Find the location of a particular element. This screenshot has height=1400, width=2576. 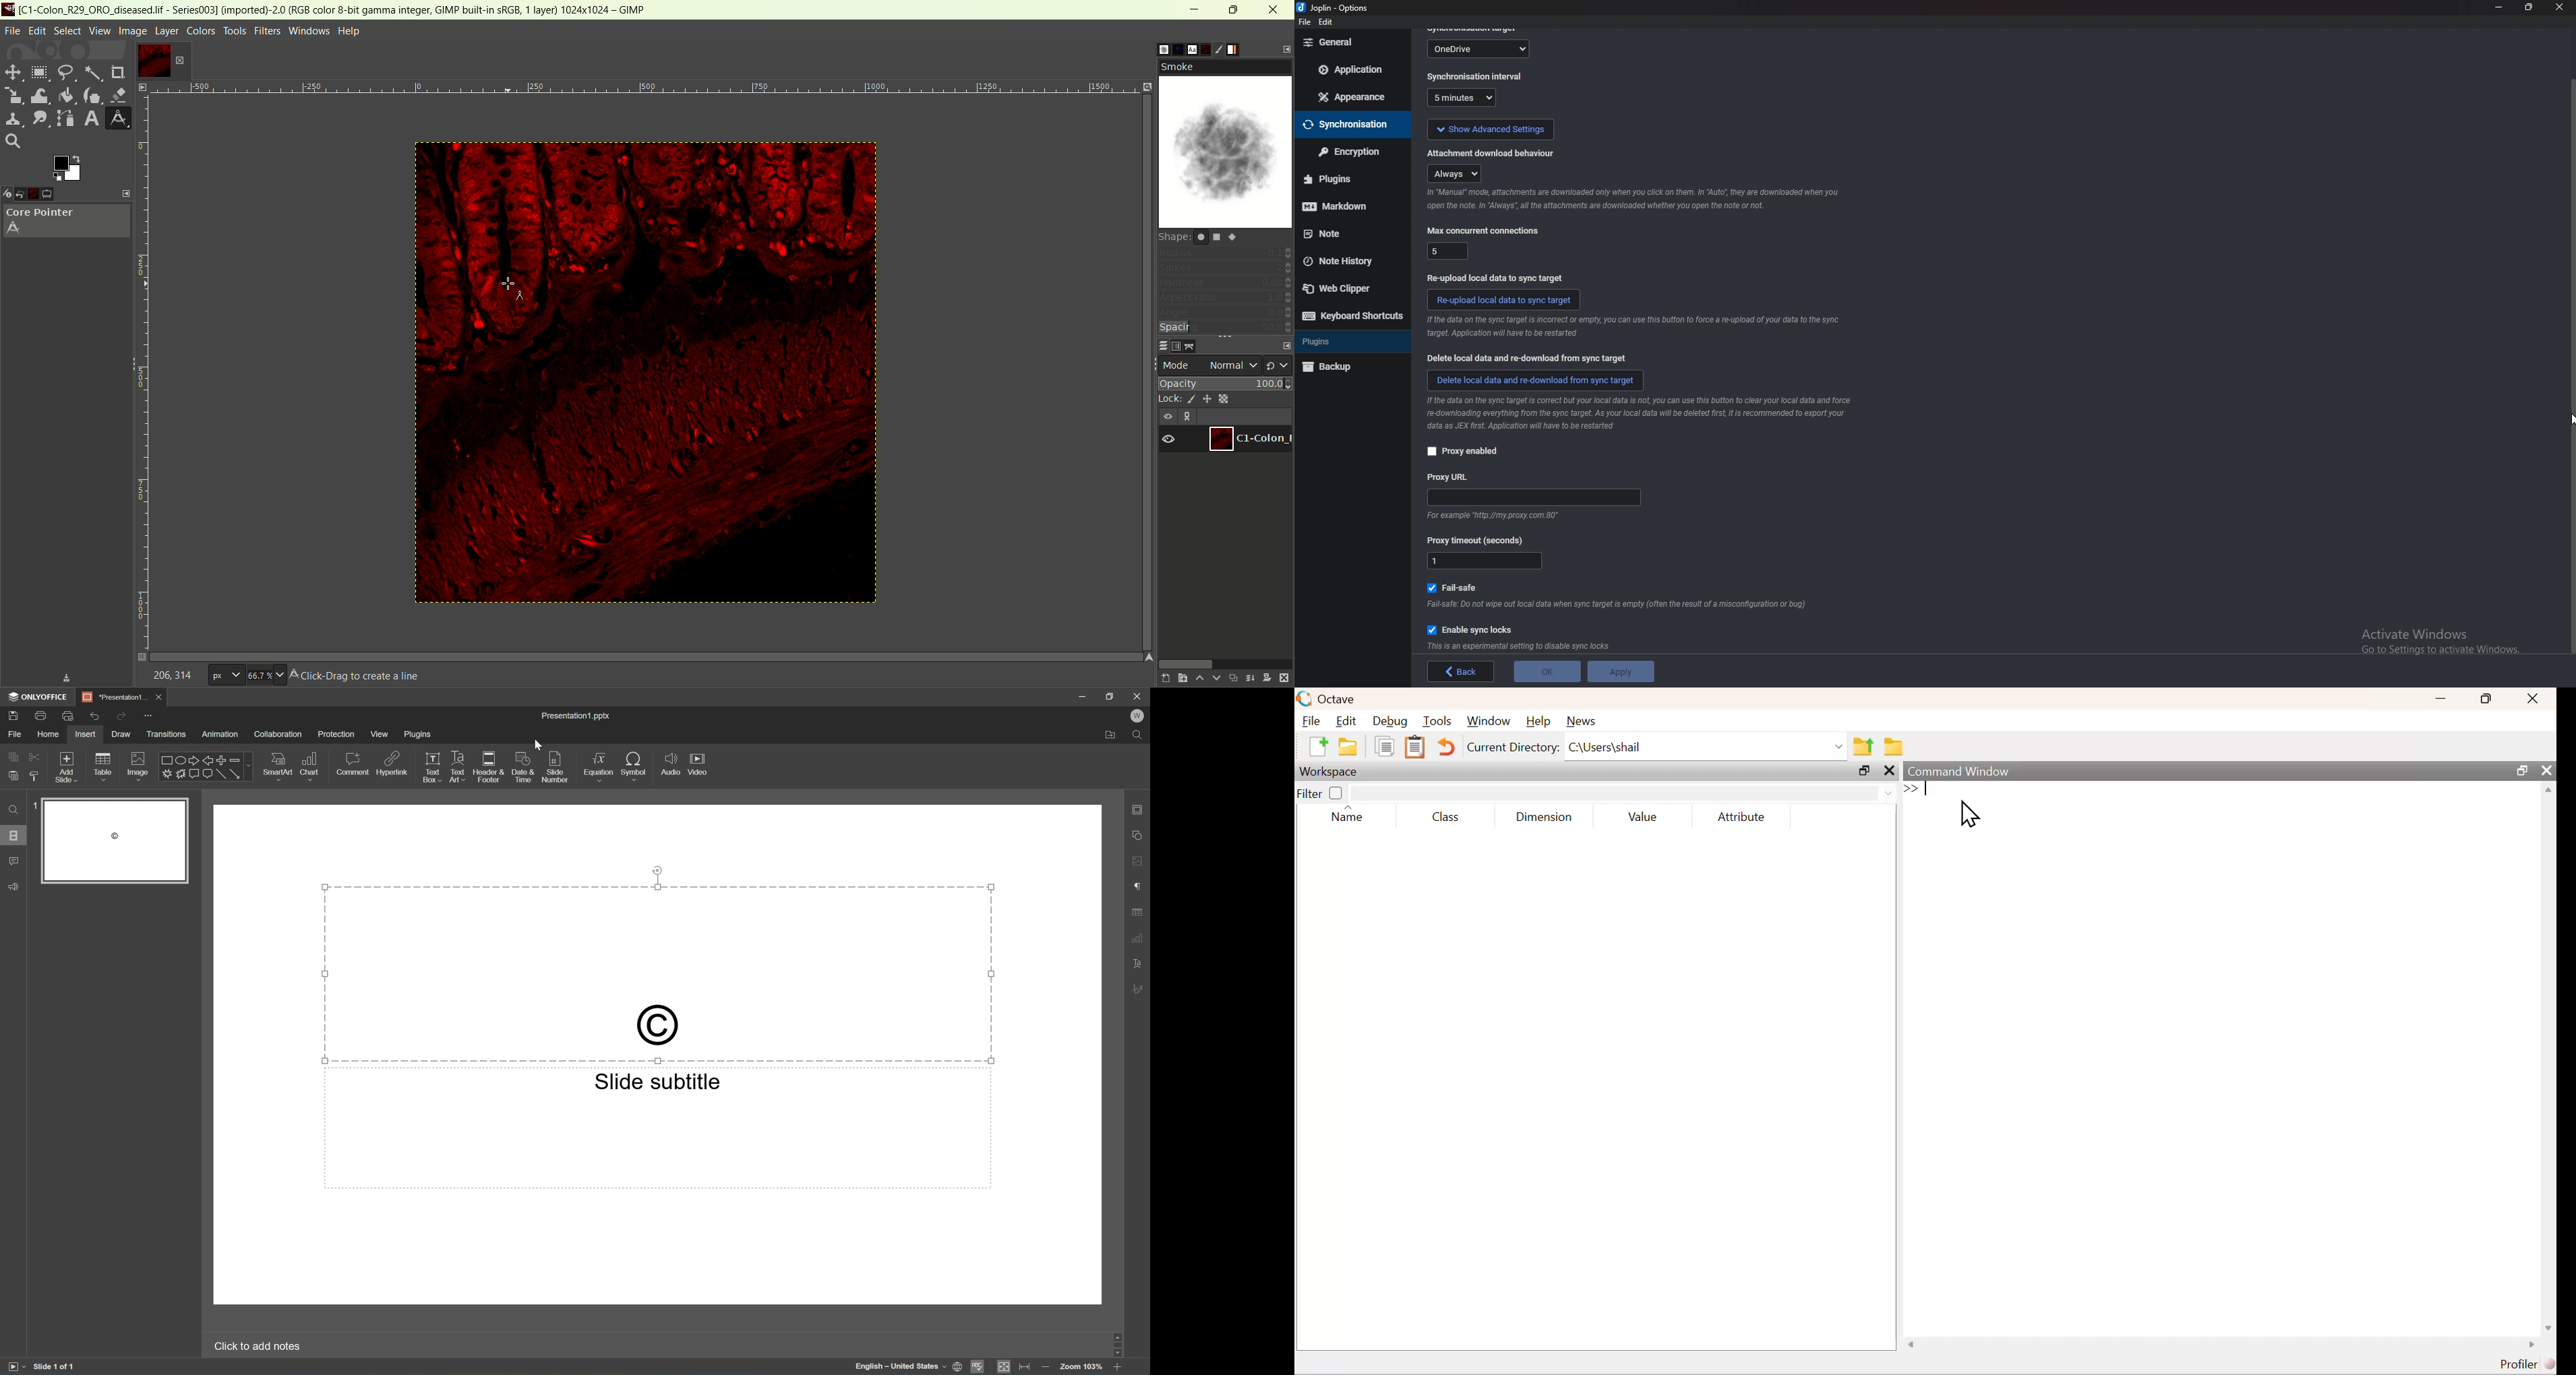

Cursor is located at coordinates (539, 745).